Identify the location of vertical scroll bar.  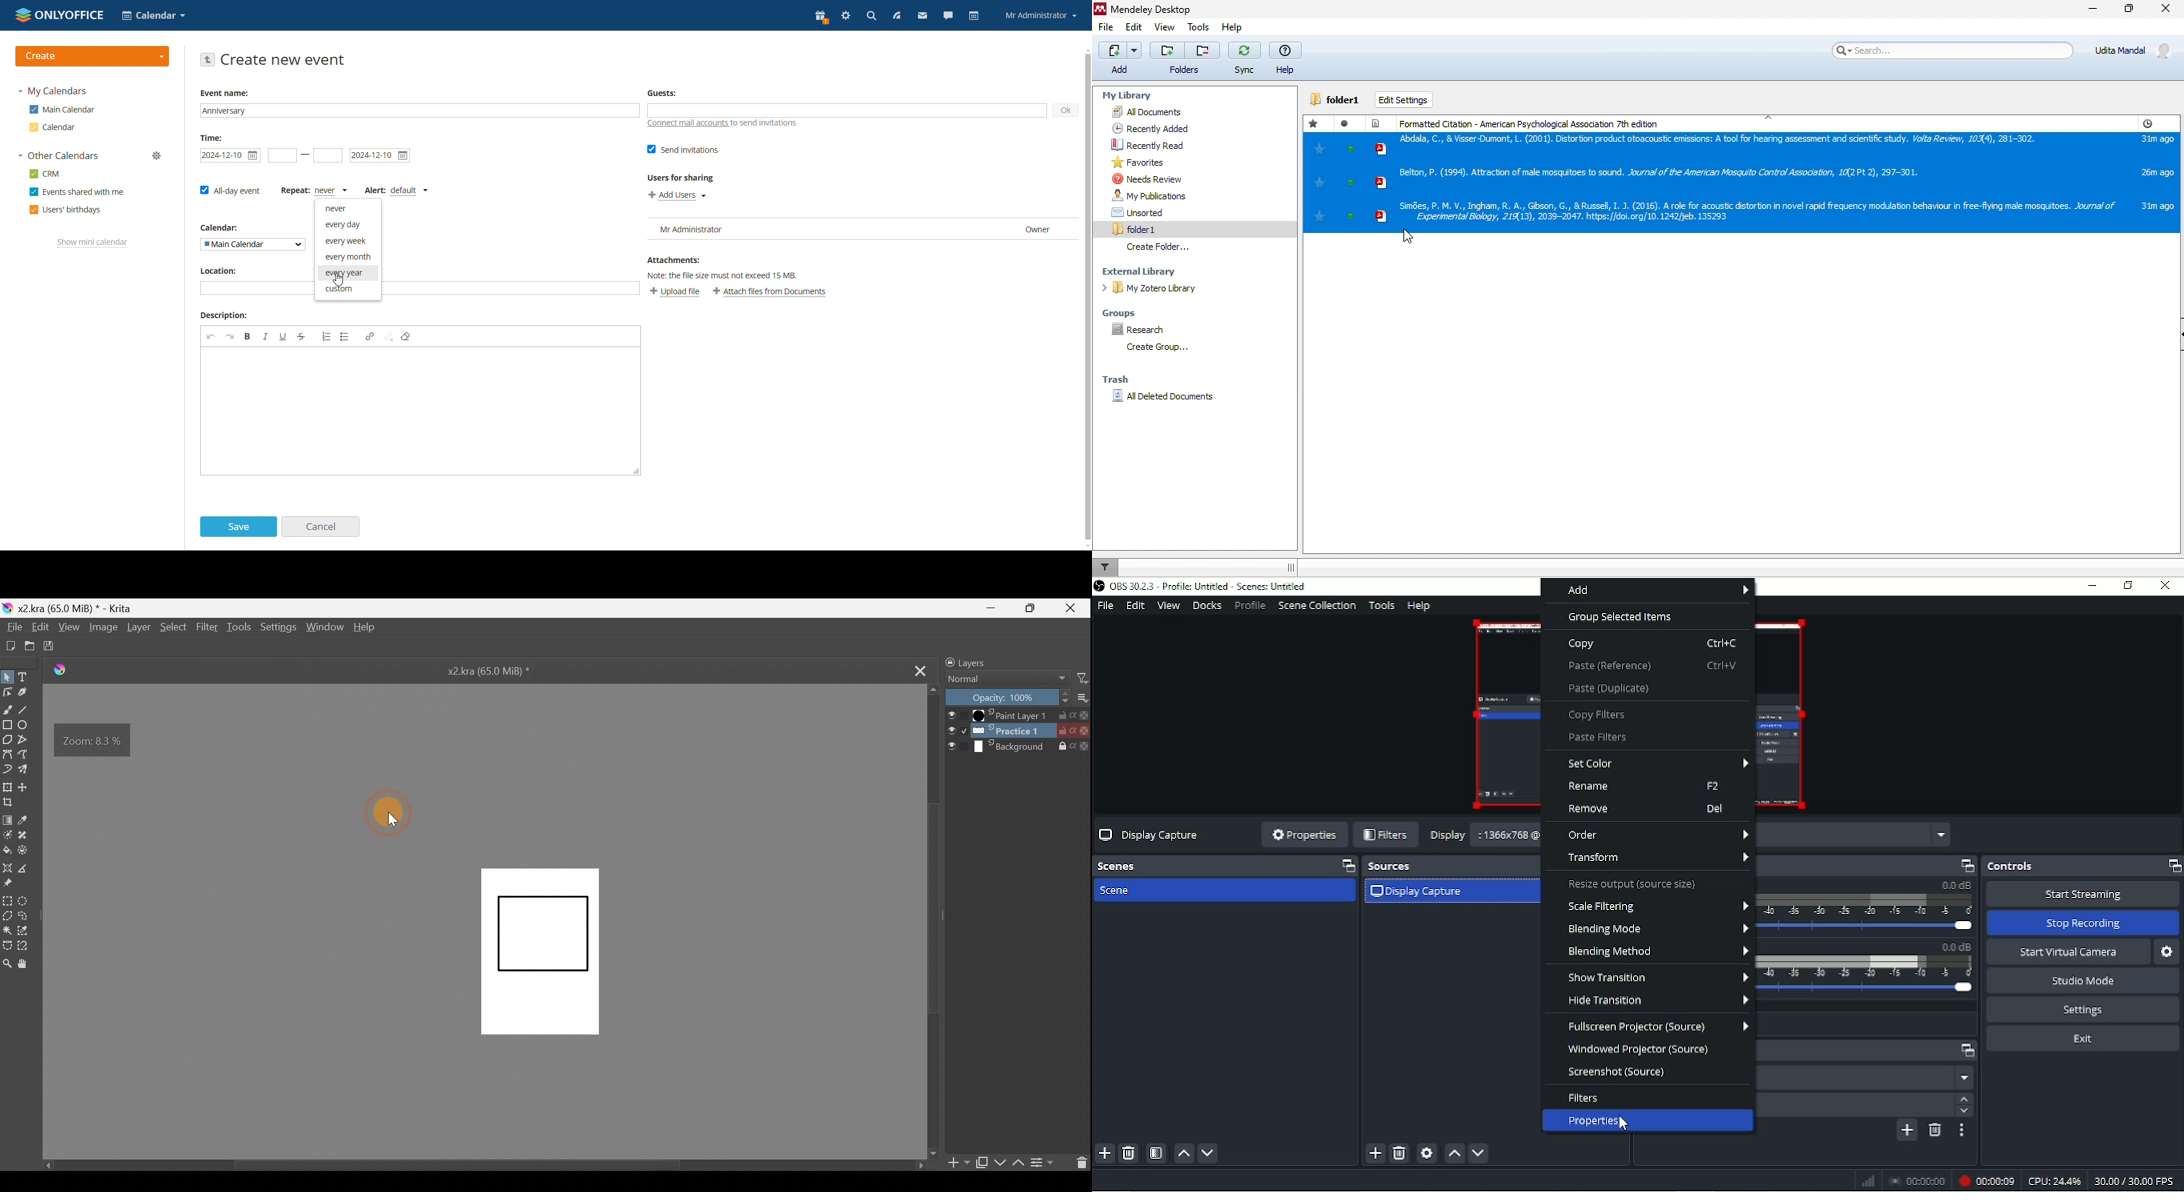
(1085, 300).